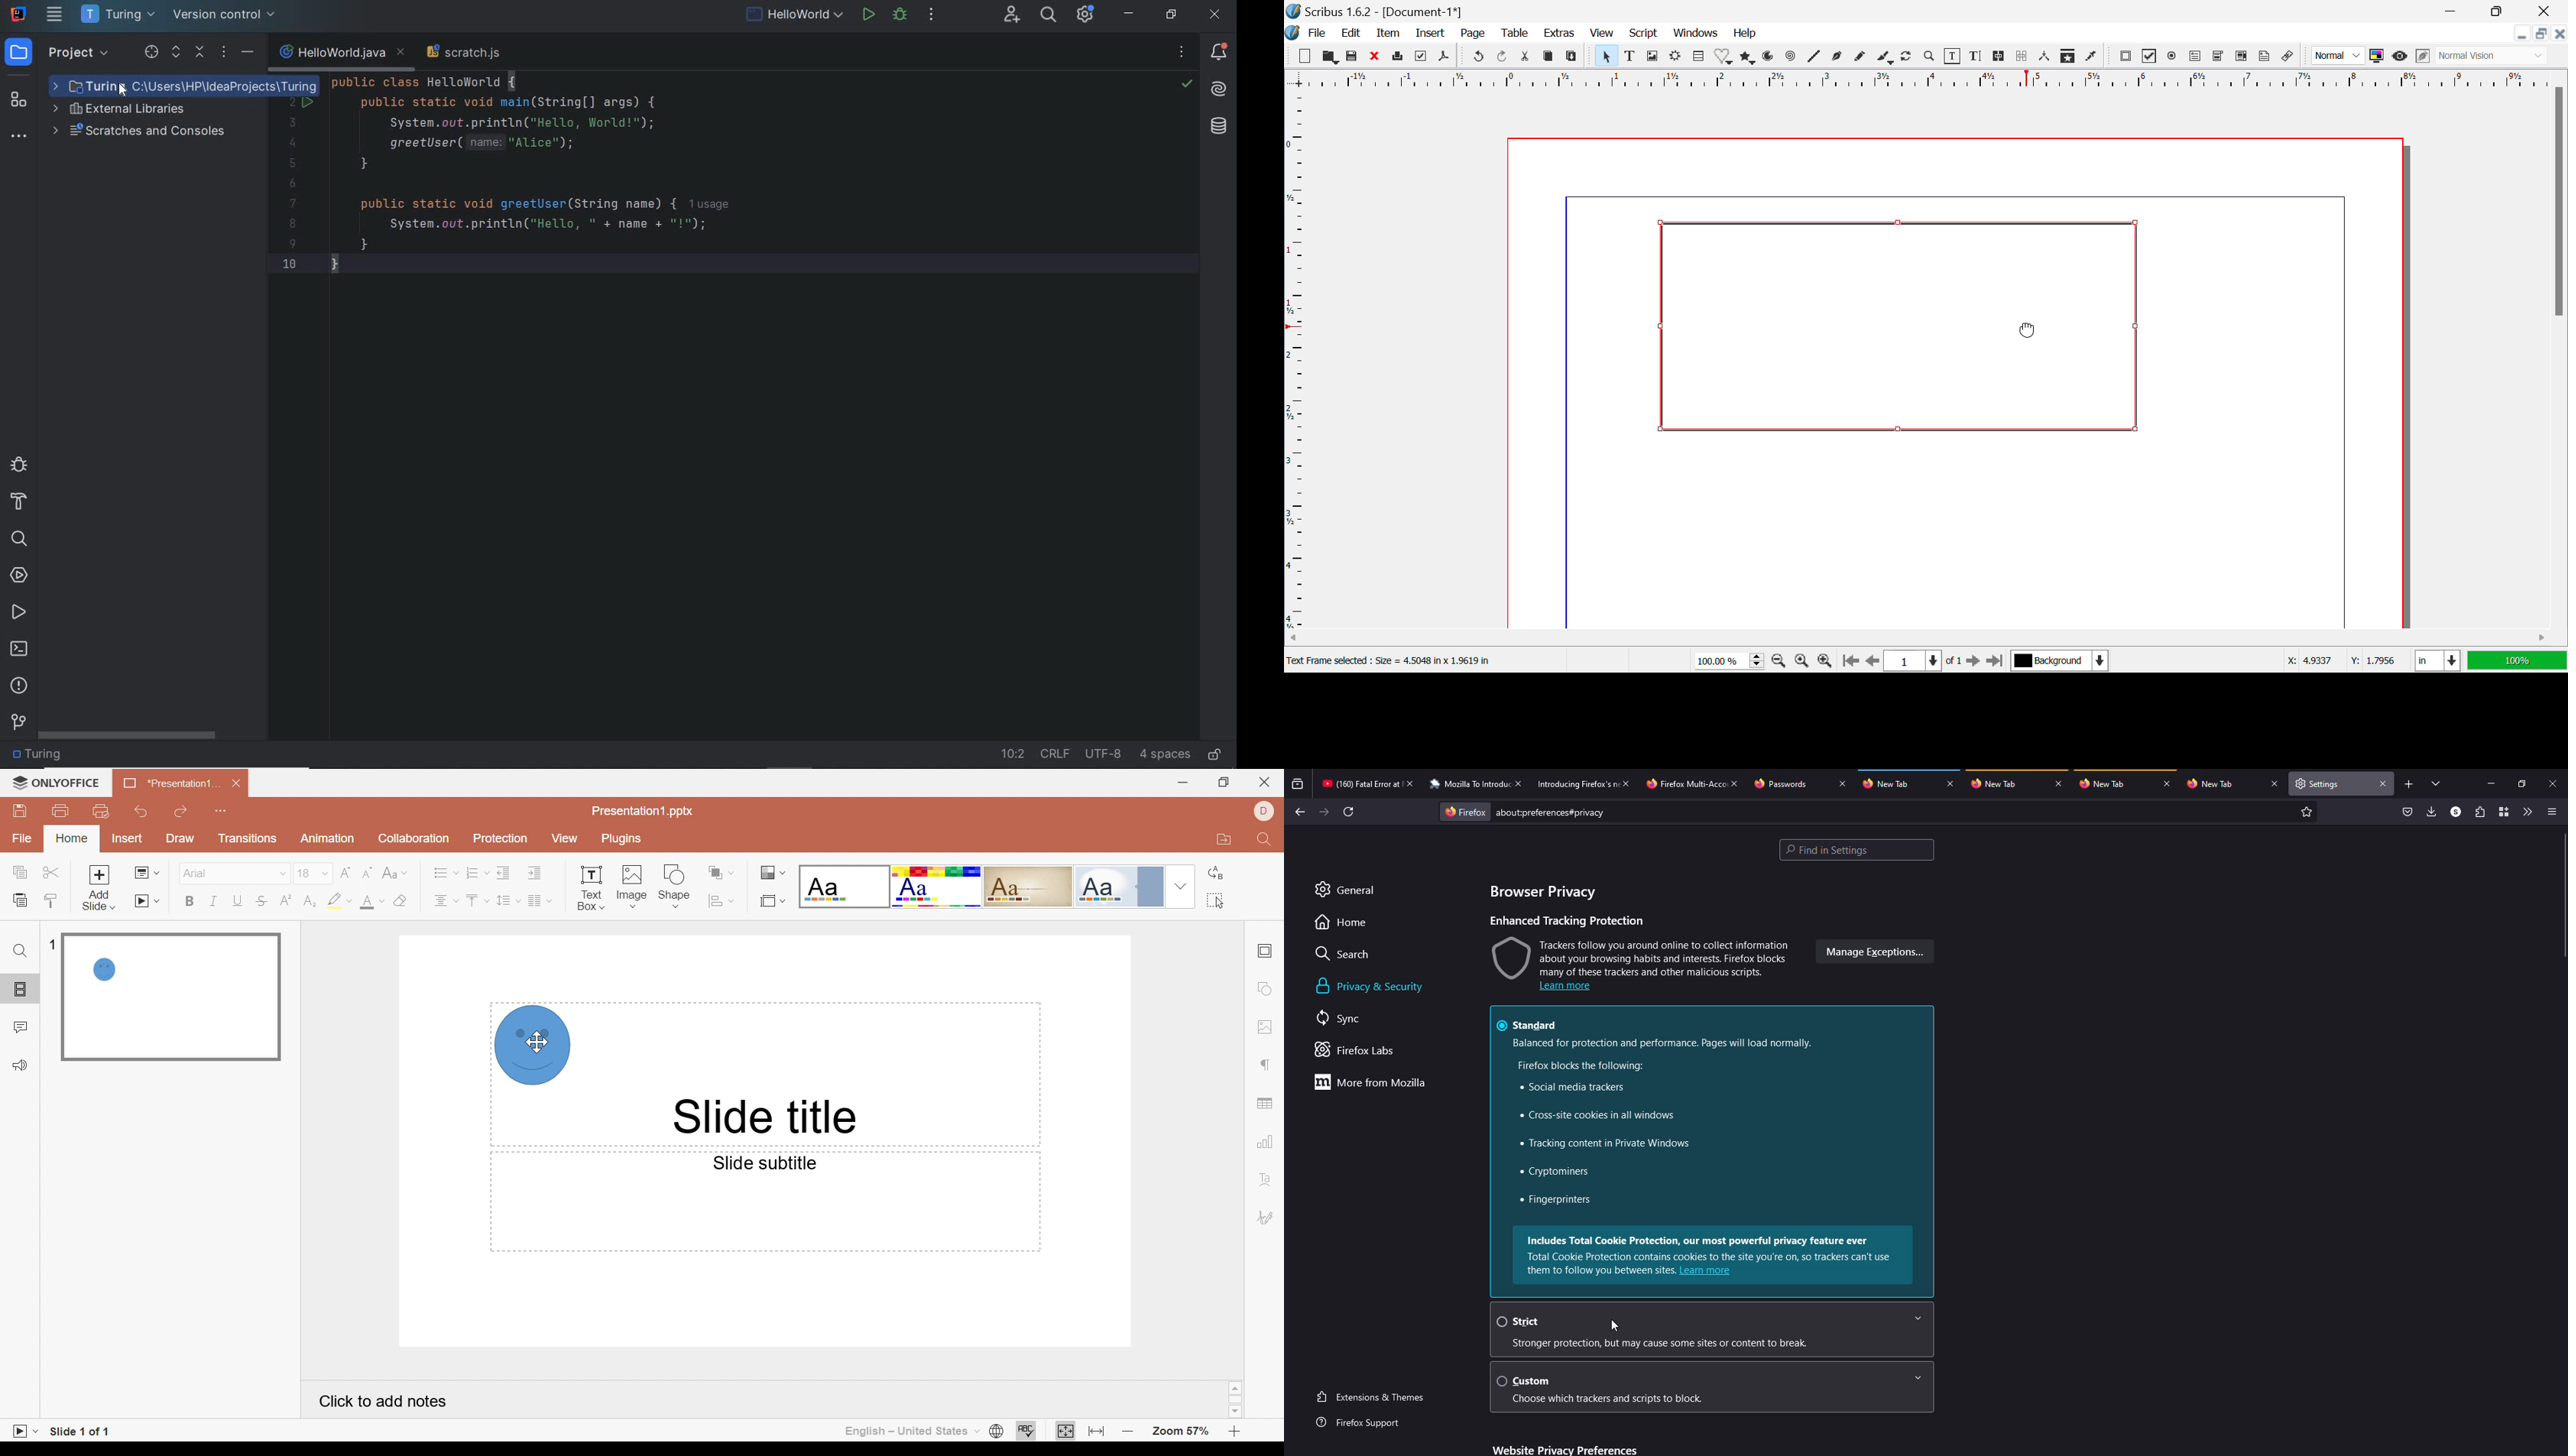 The image size is (2576, 1456). What do you see at coordinates (1218, 873) in the screenshot?
I see `Replace` at bounding box center [1218, 873].